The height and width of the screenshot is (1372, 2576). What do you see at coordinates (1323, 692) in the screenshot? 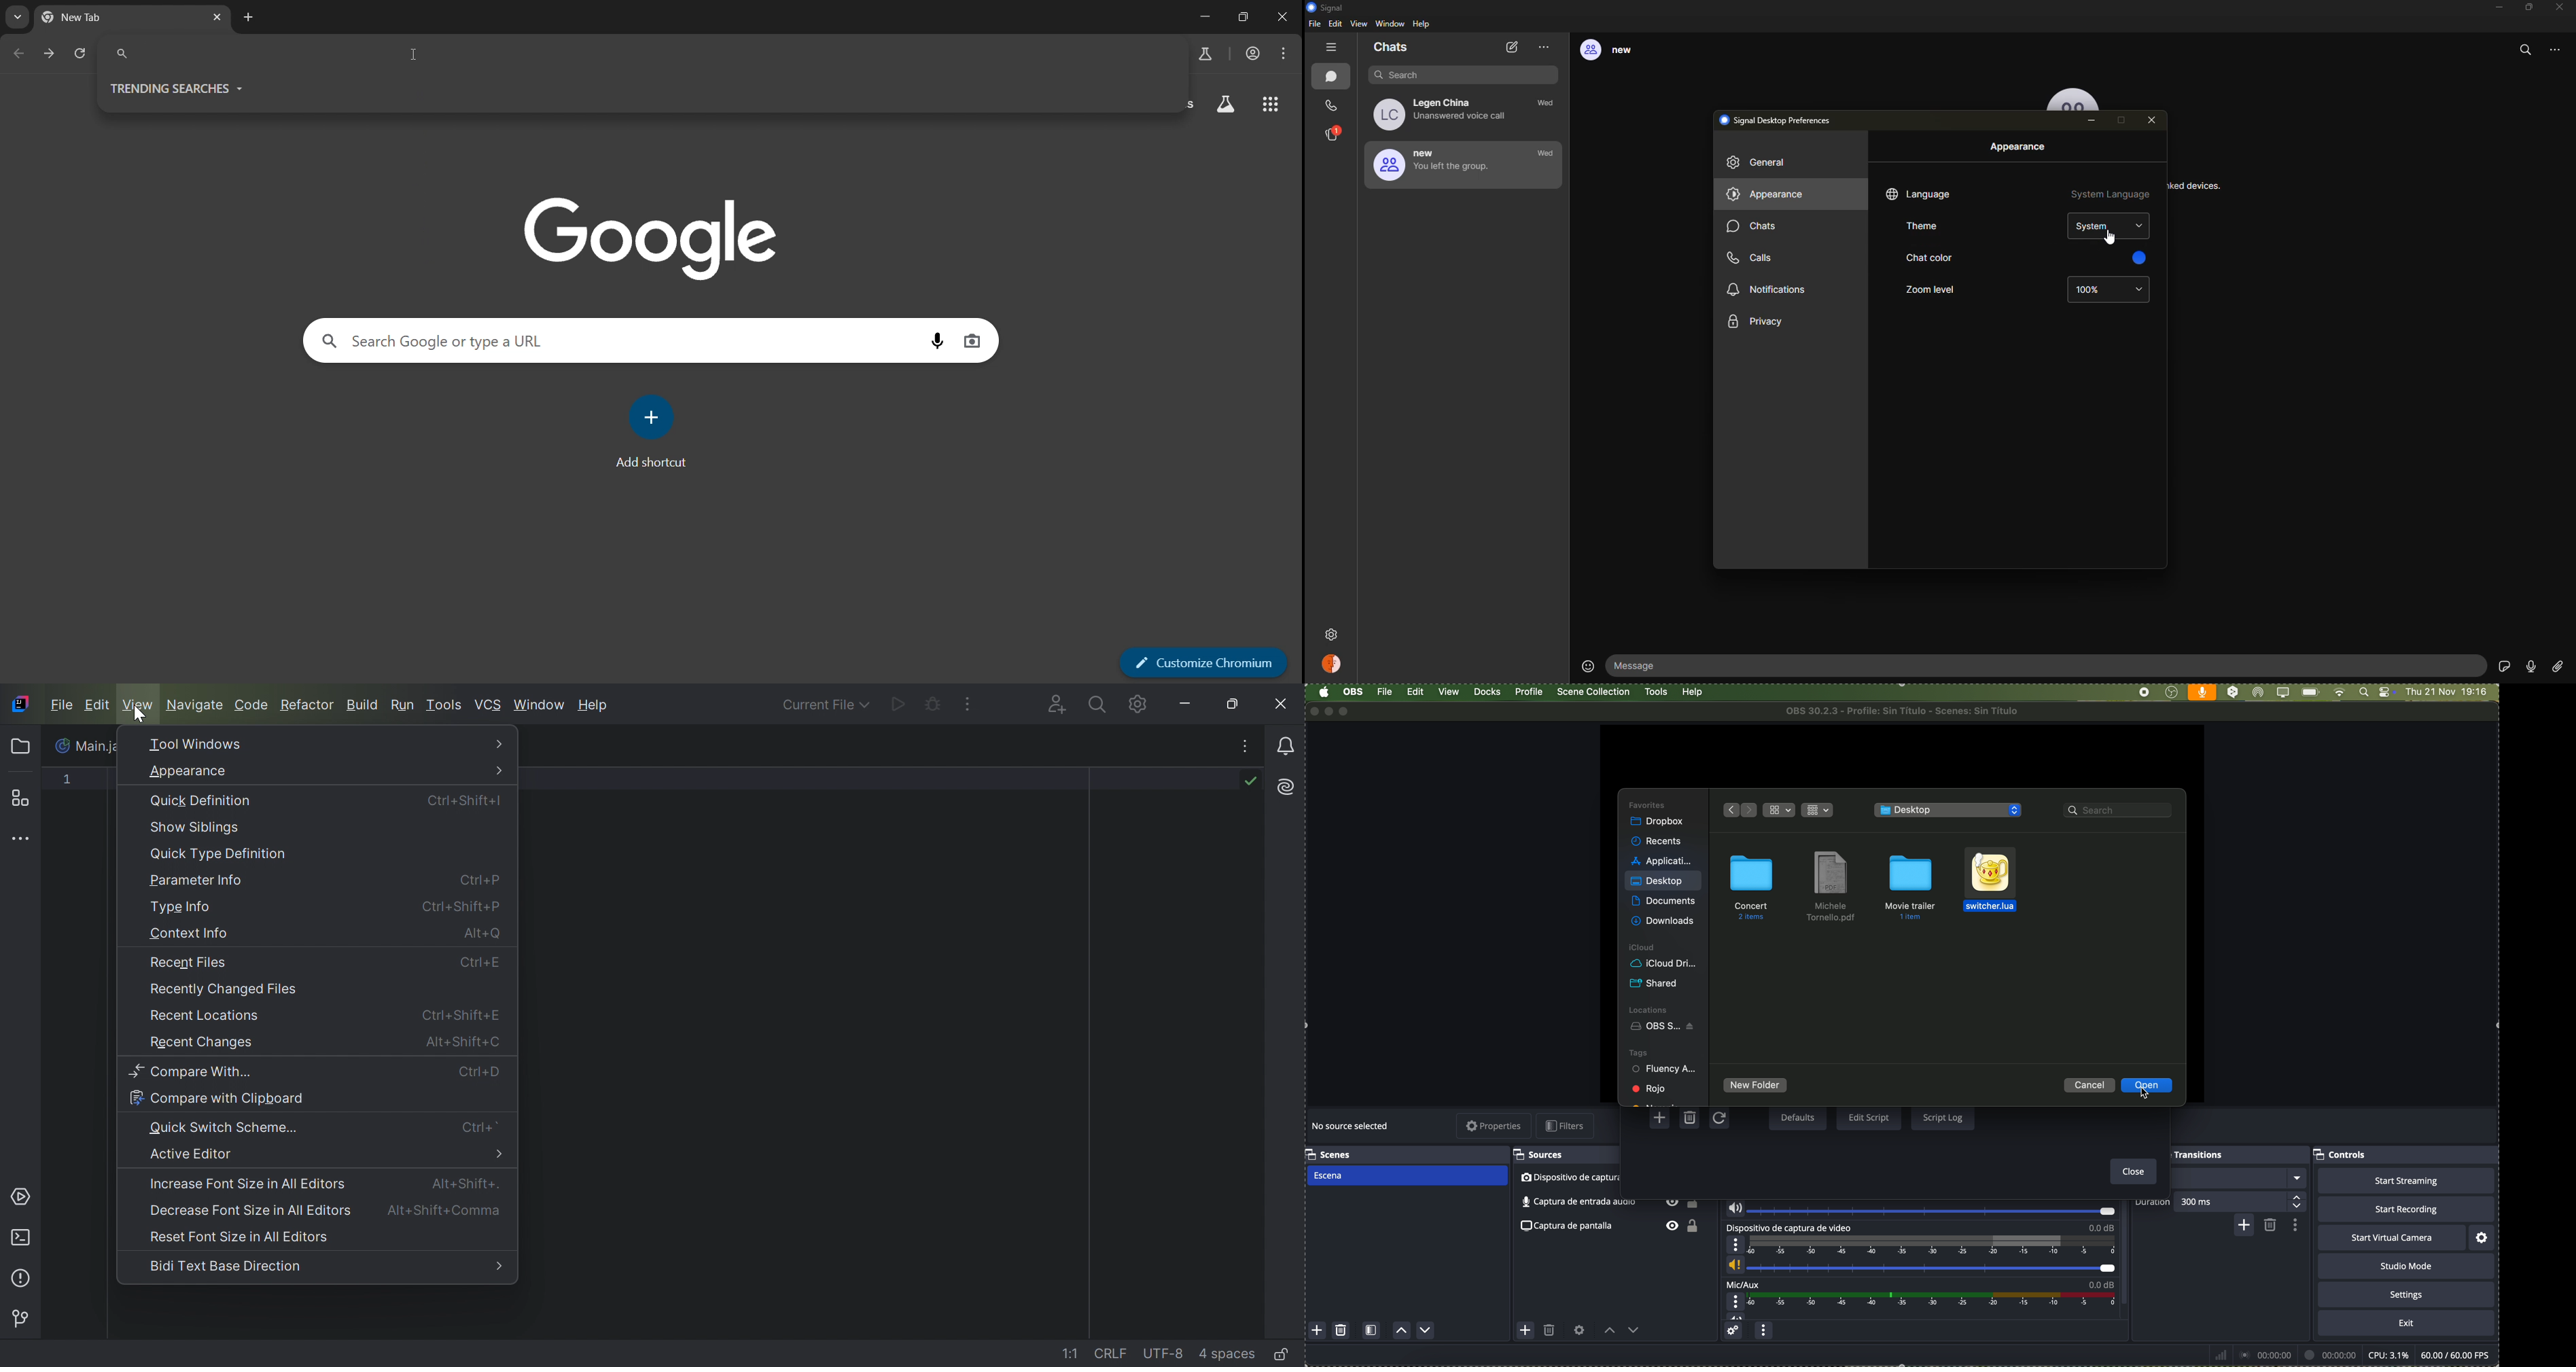
I see `Apple icon` at bounding box center [1323, 692].